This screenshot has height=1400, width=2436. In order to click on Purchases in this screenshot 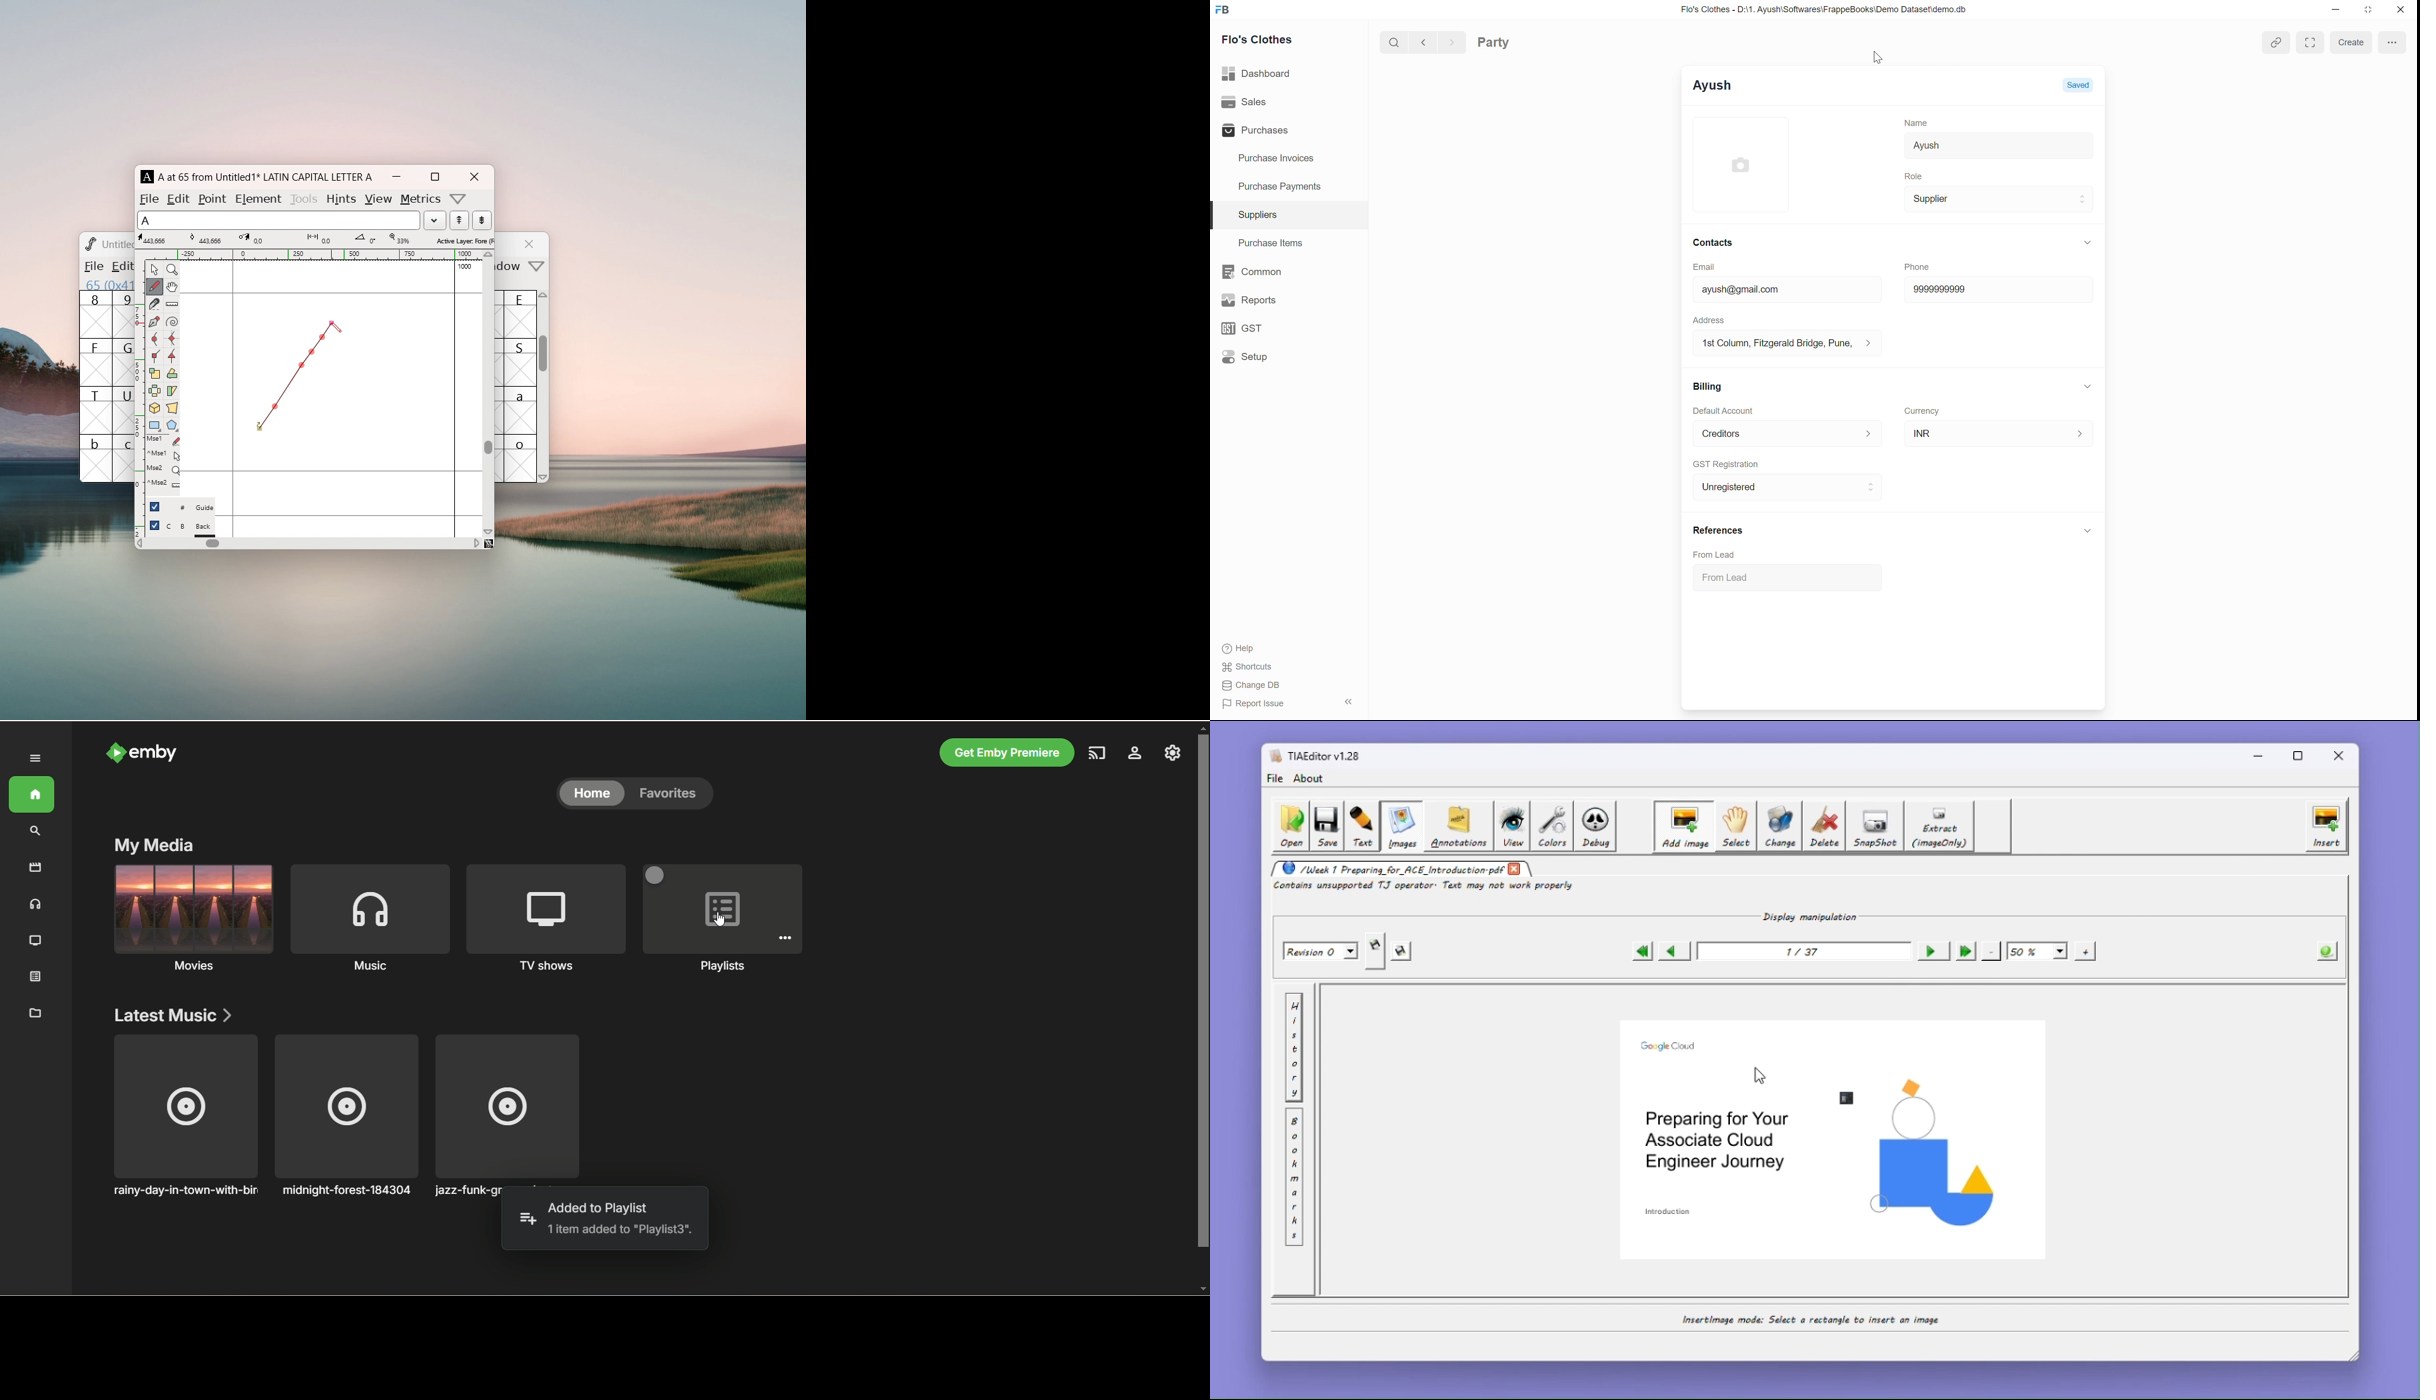, I will do `click(1288, 130)`.